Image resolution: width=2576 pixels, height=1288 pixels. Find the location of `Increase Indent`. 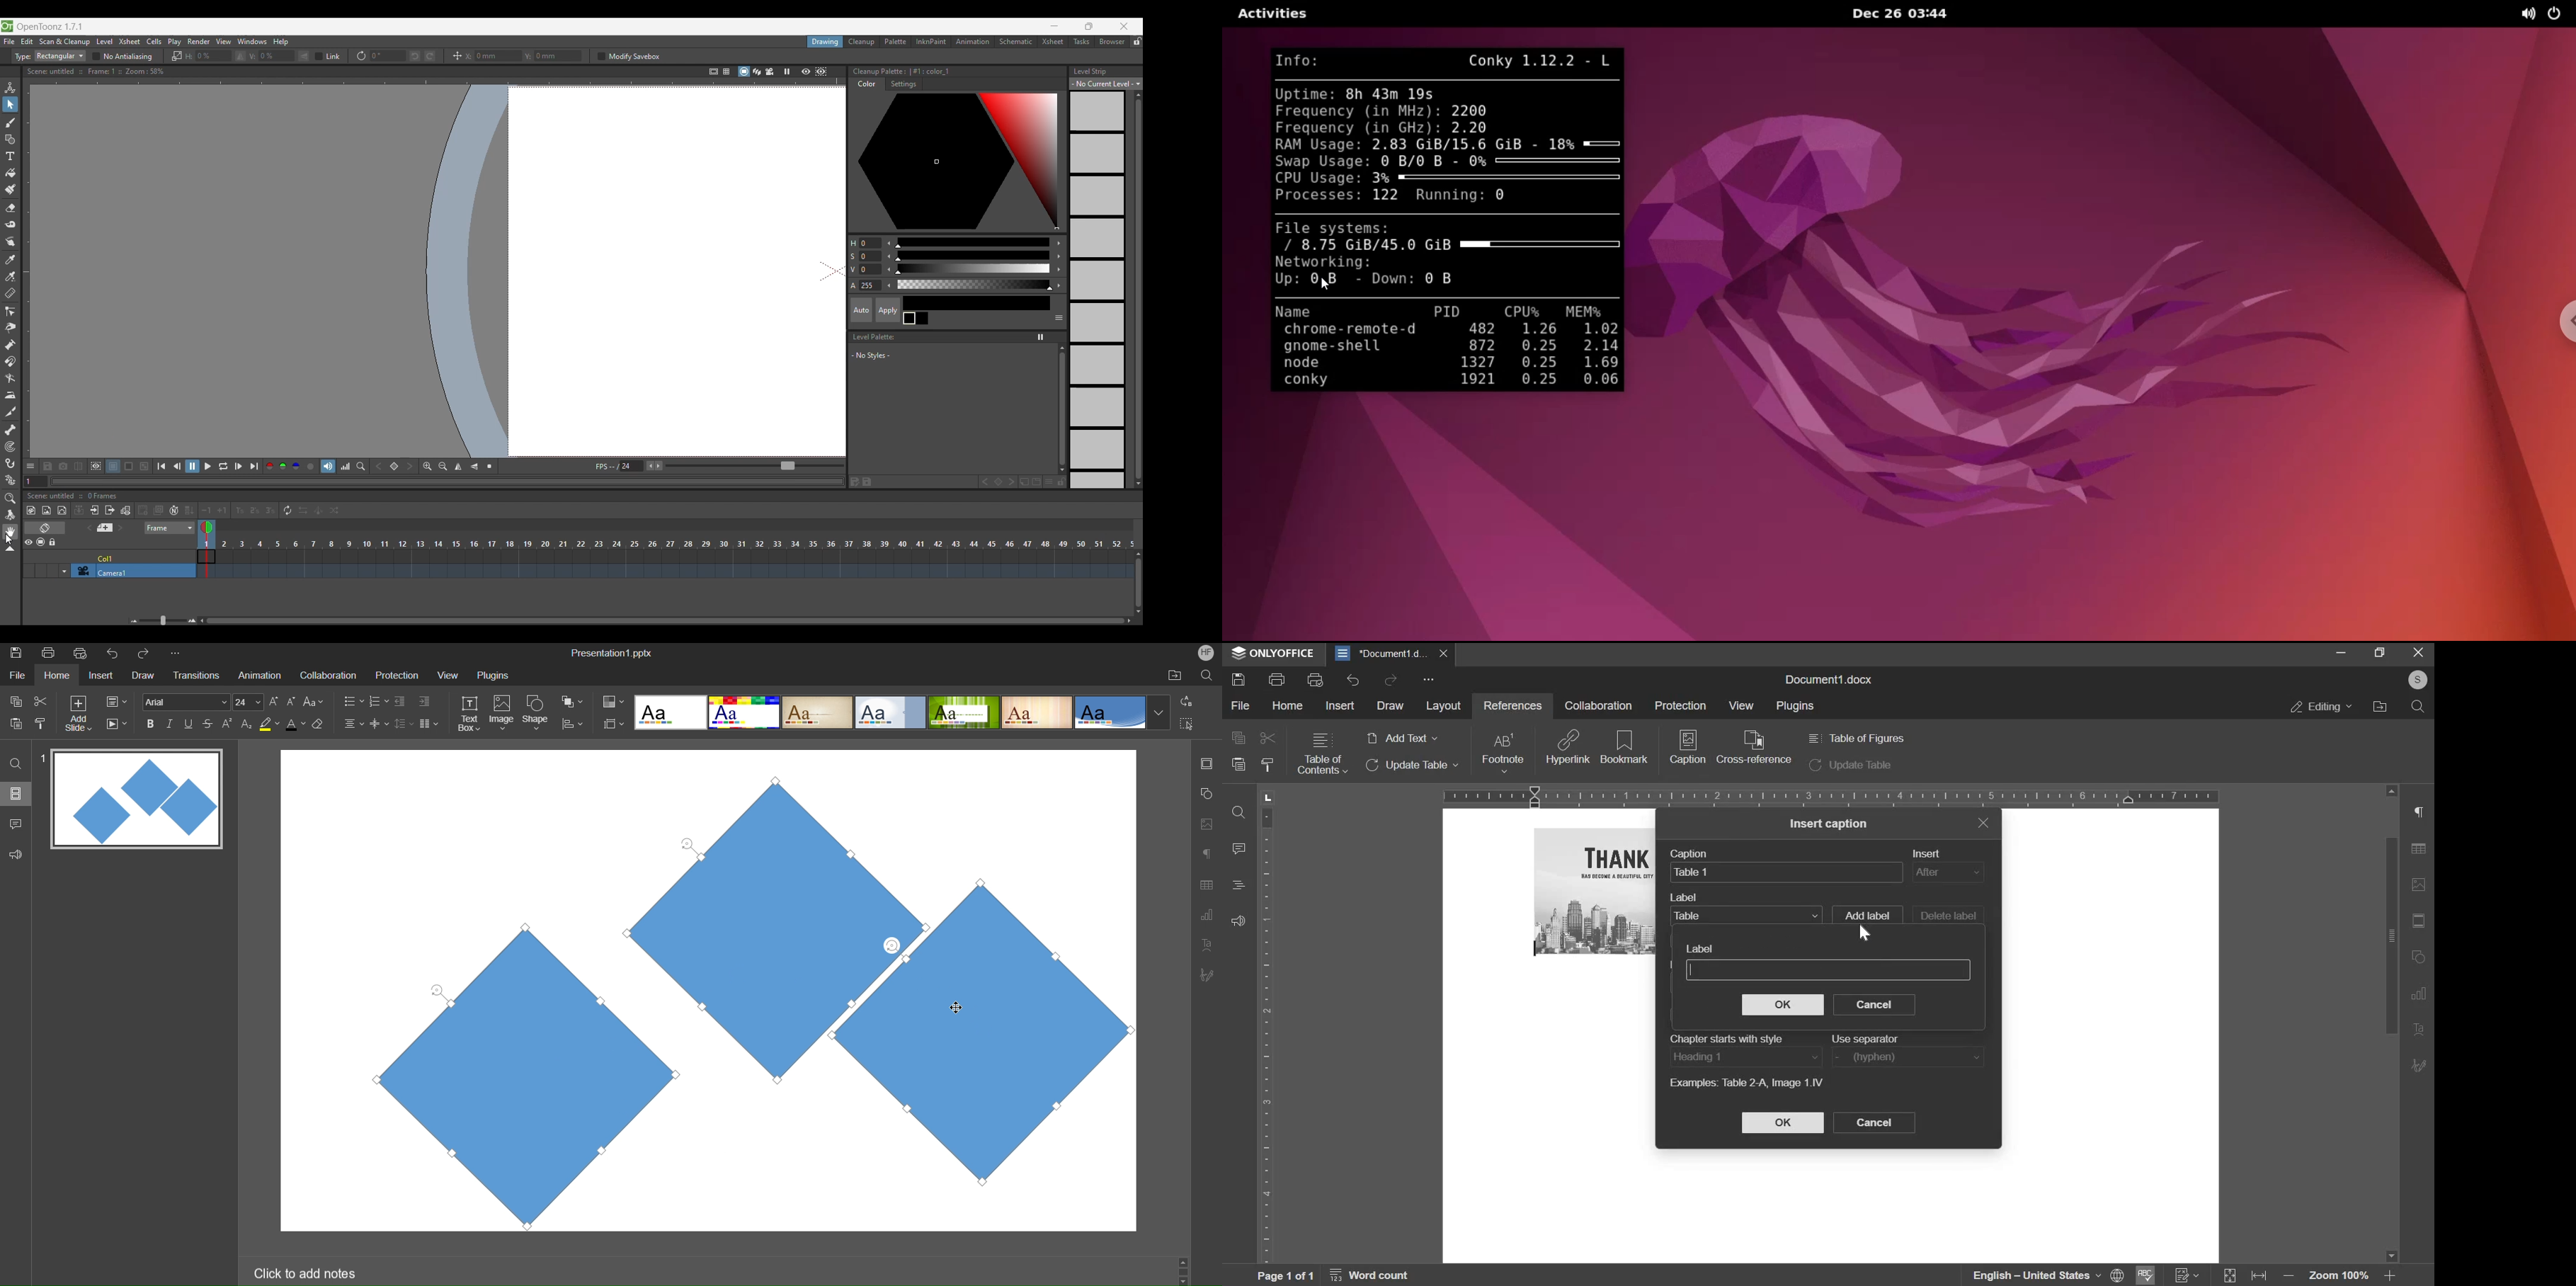

Increase Indent is located at coordinates (425, 700).